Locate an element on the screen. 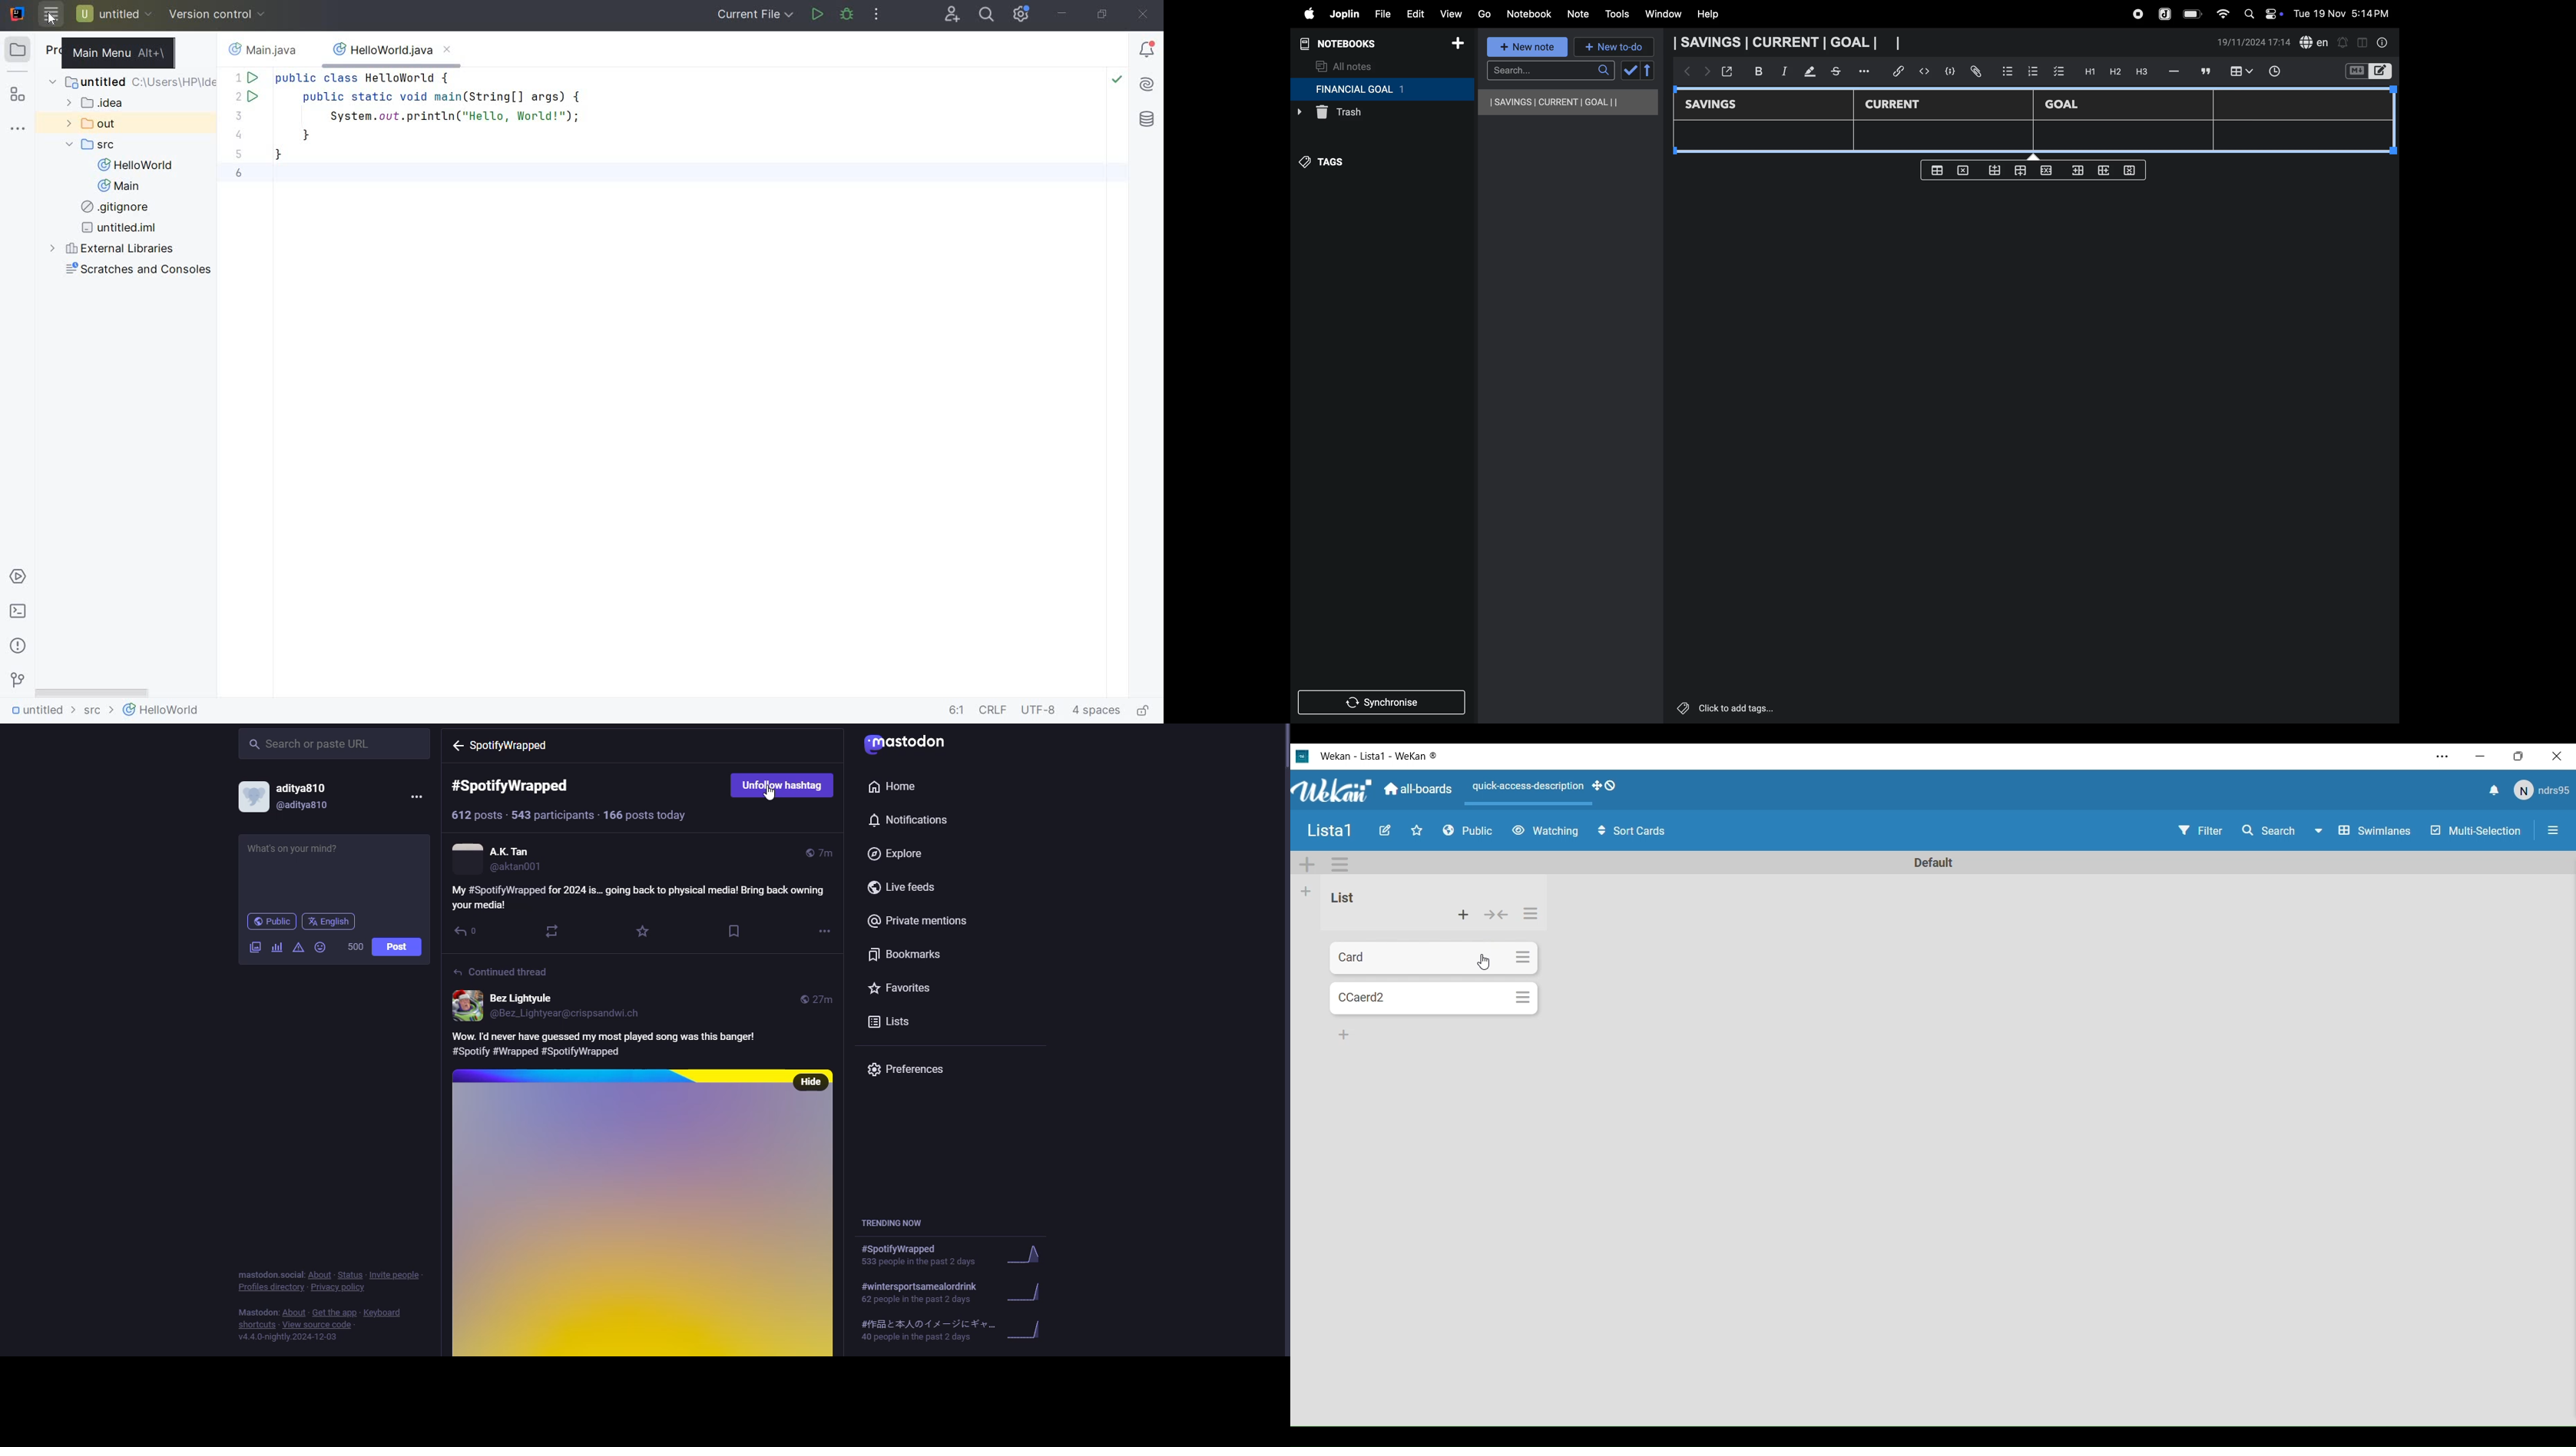 Image resolution: width=2576 pixels, height=1456 pixels. 500 is located at coordinates (356, 947).